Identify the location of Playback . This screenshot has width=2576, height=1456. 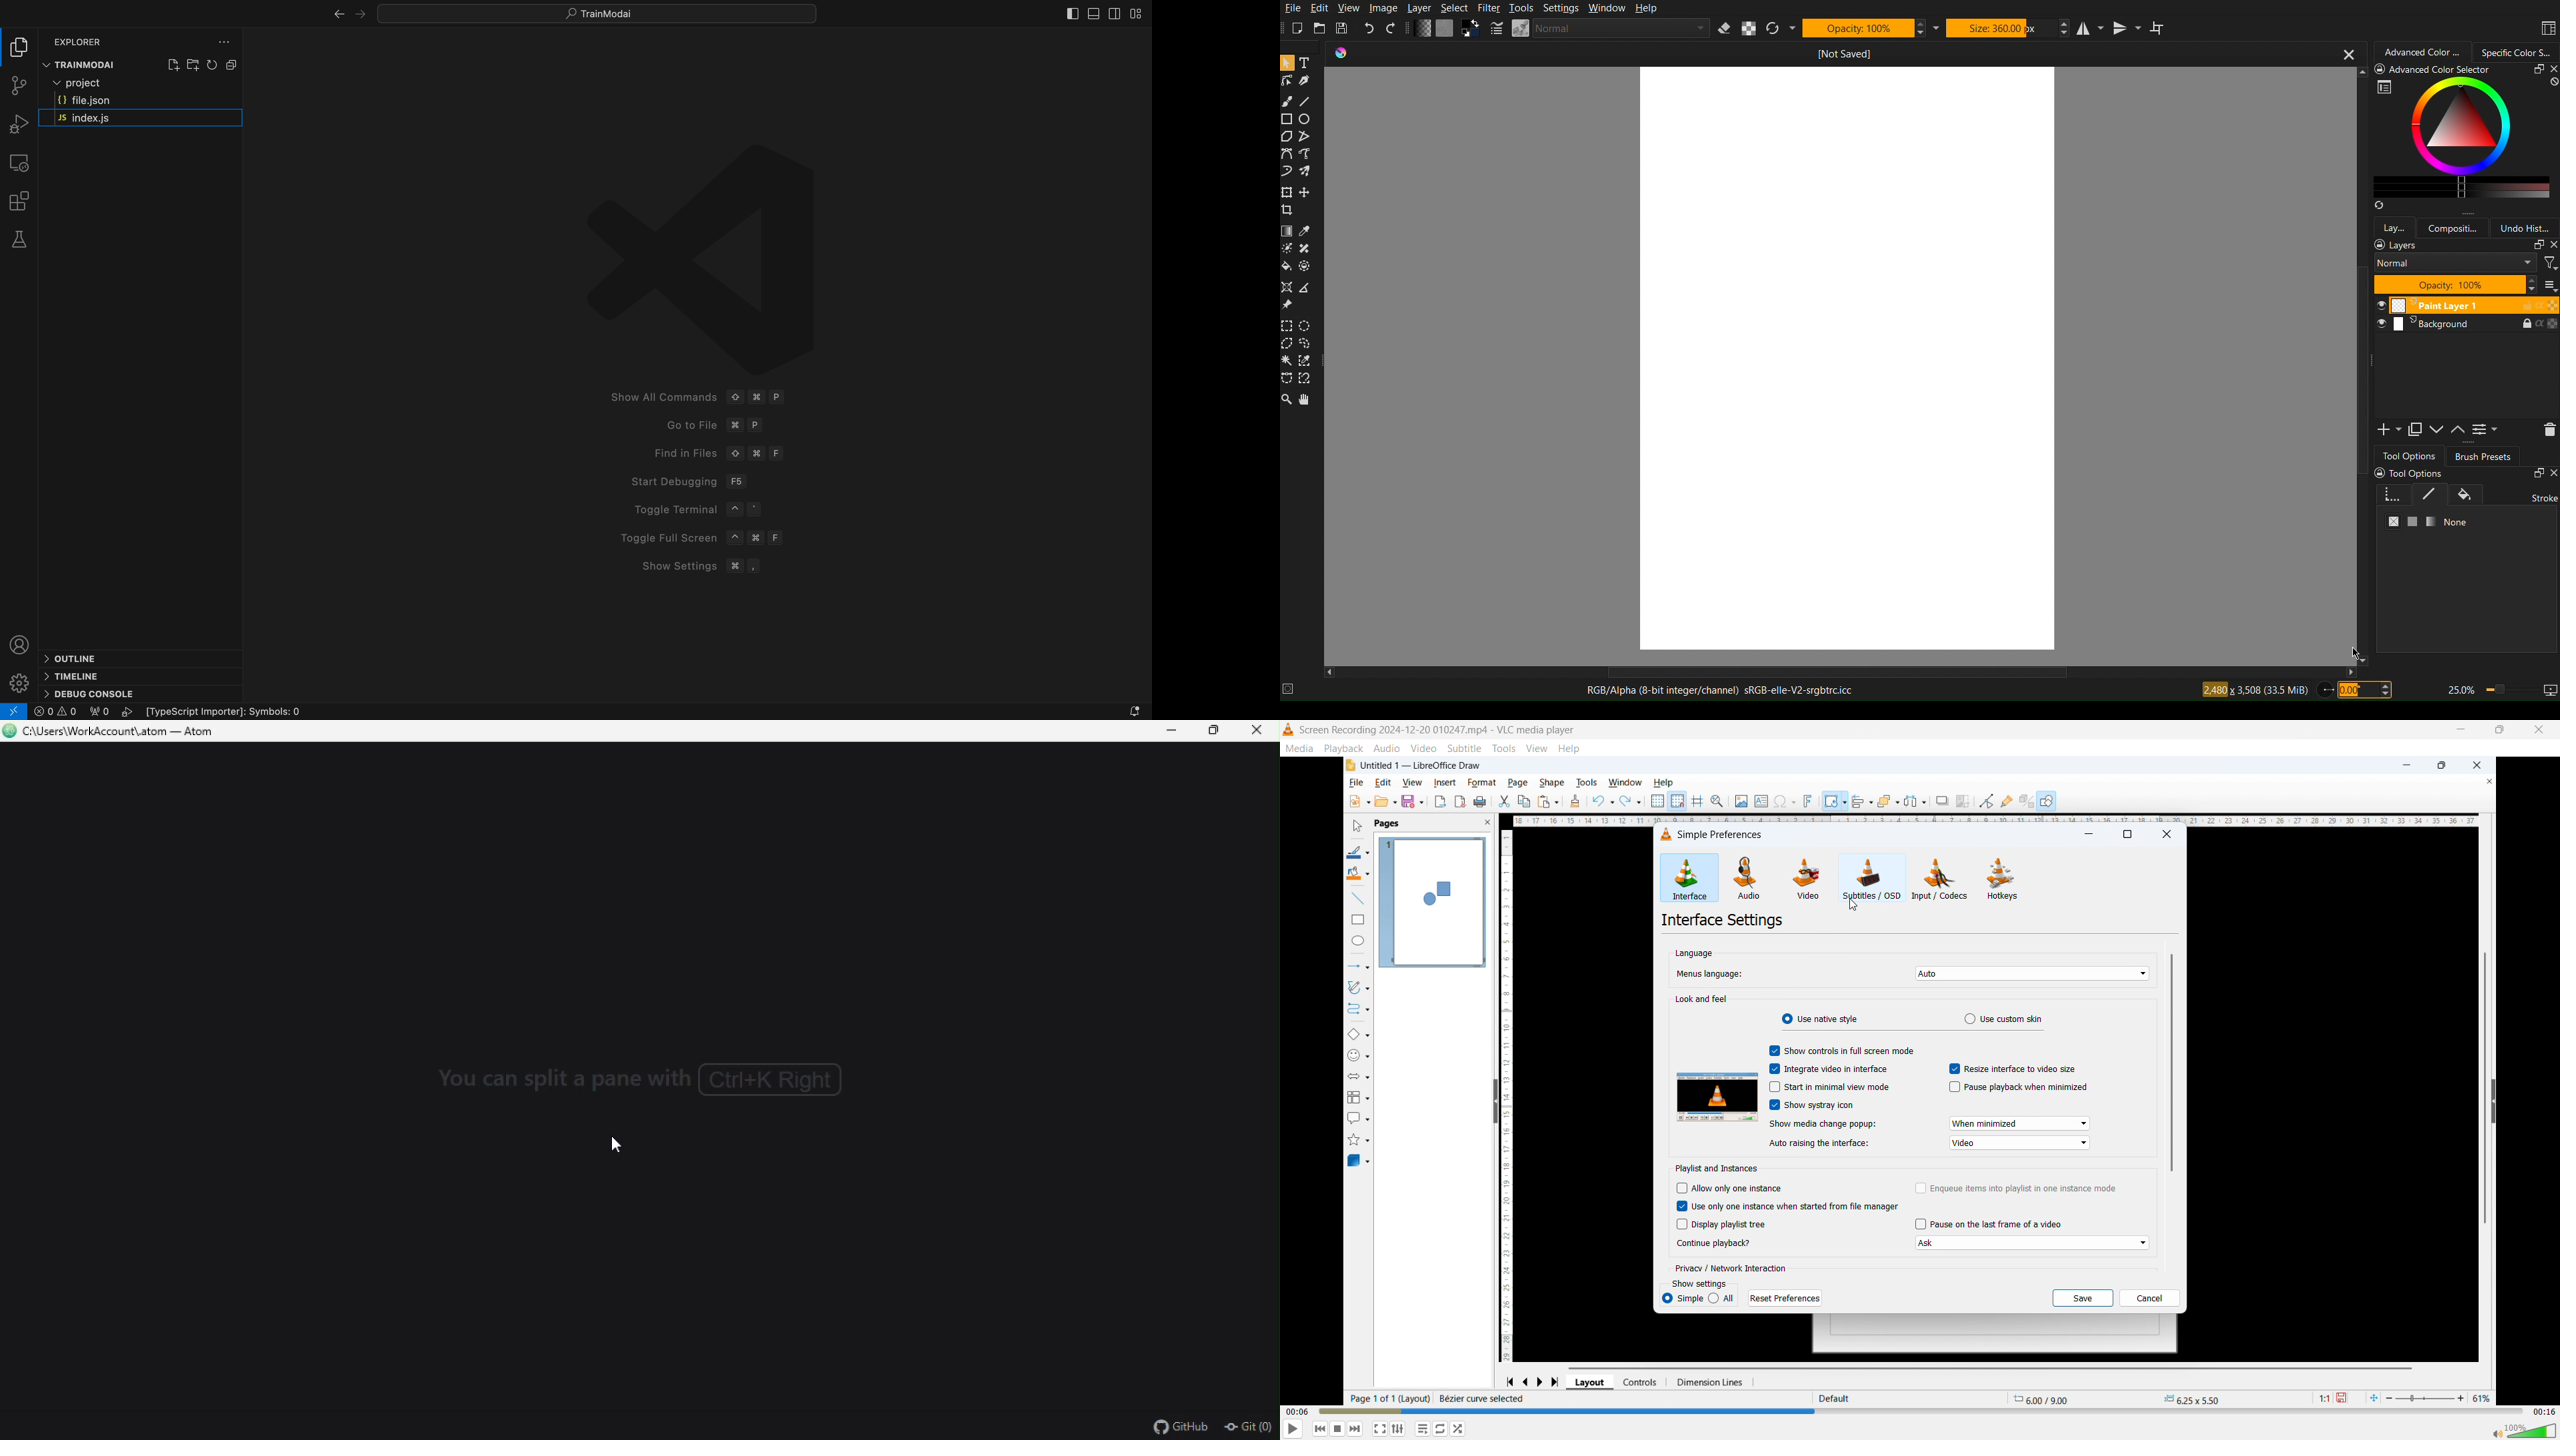
(1345, 749).